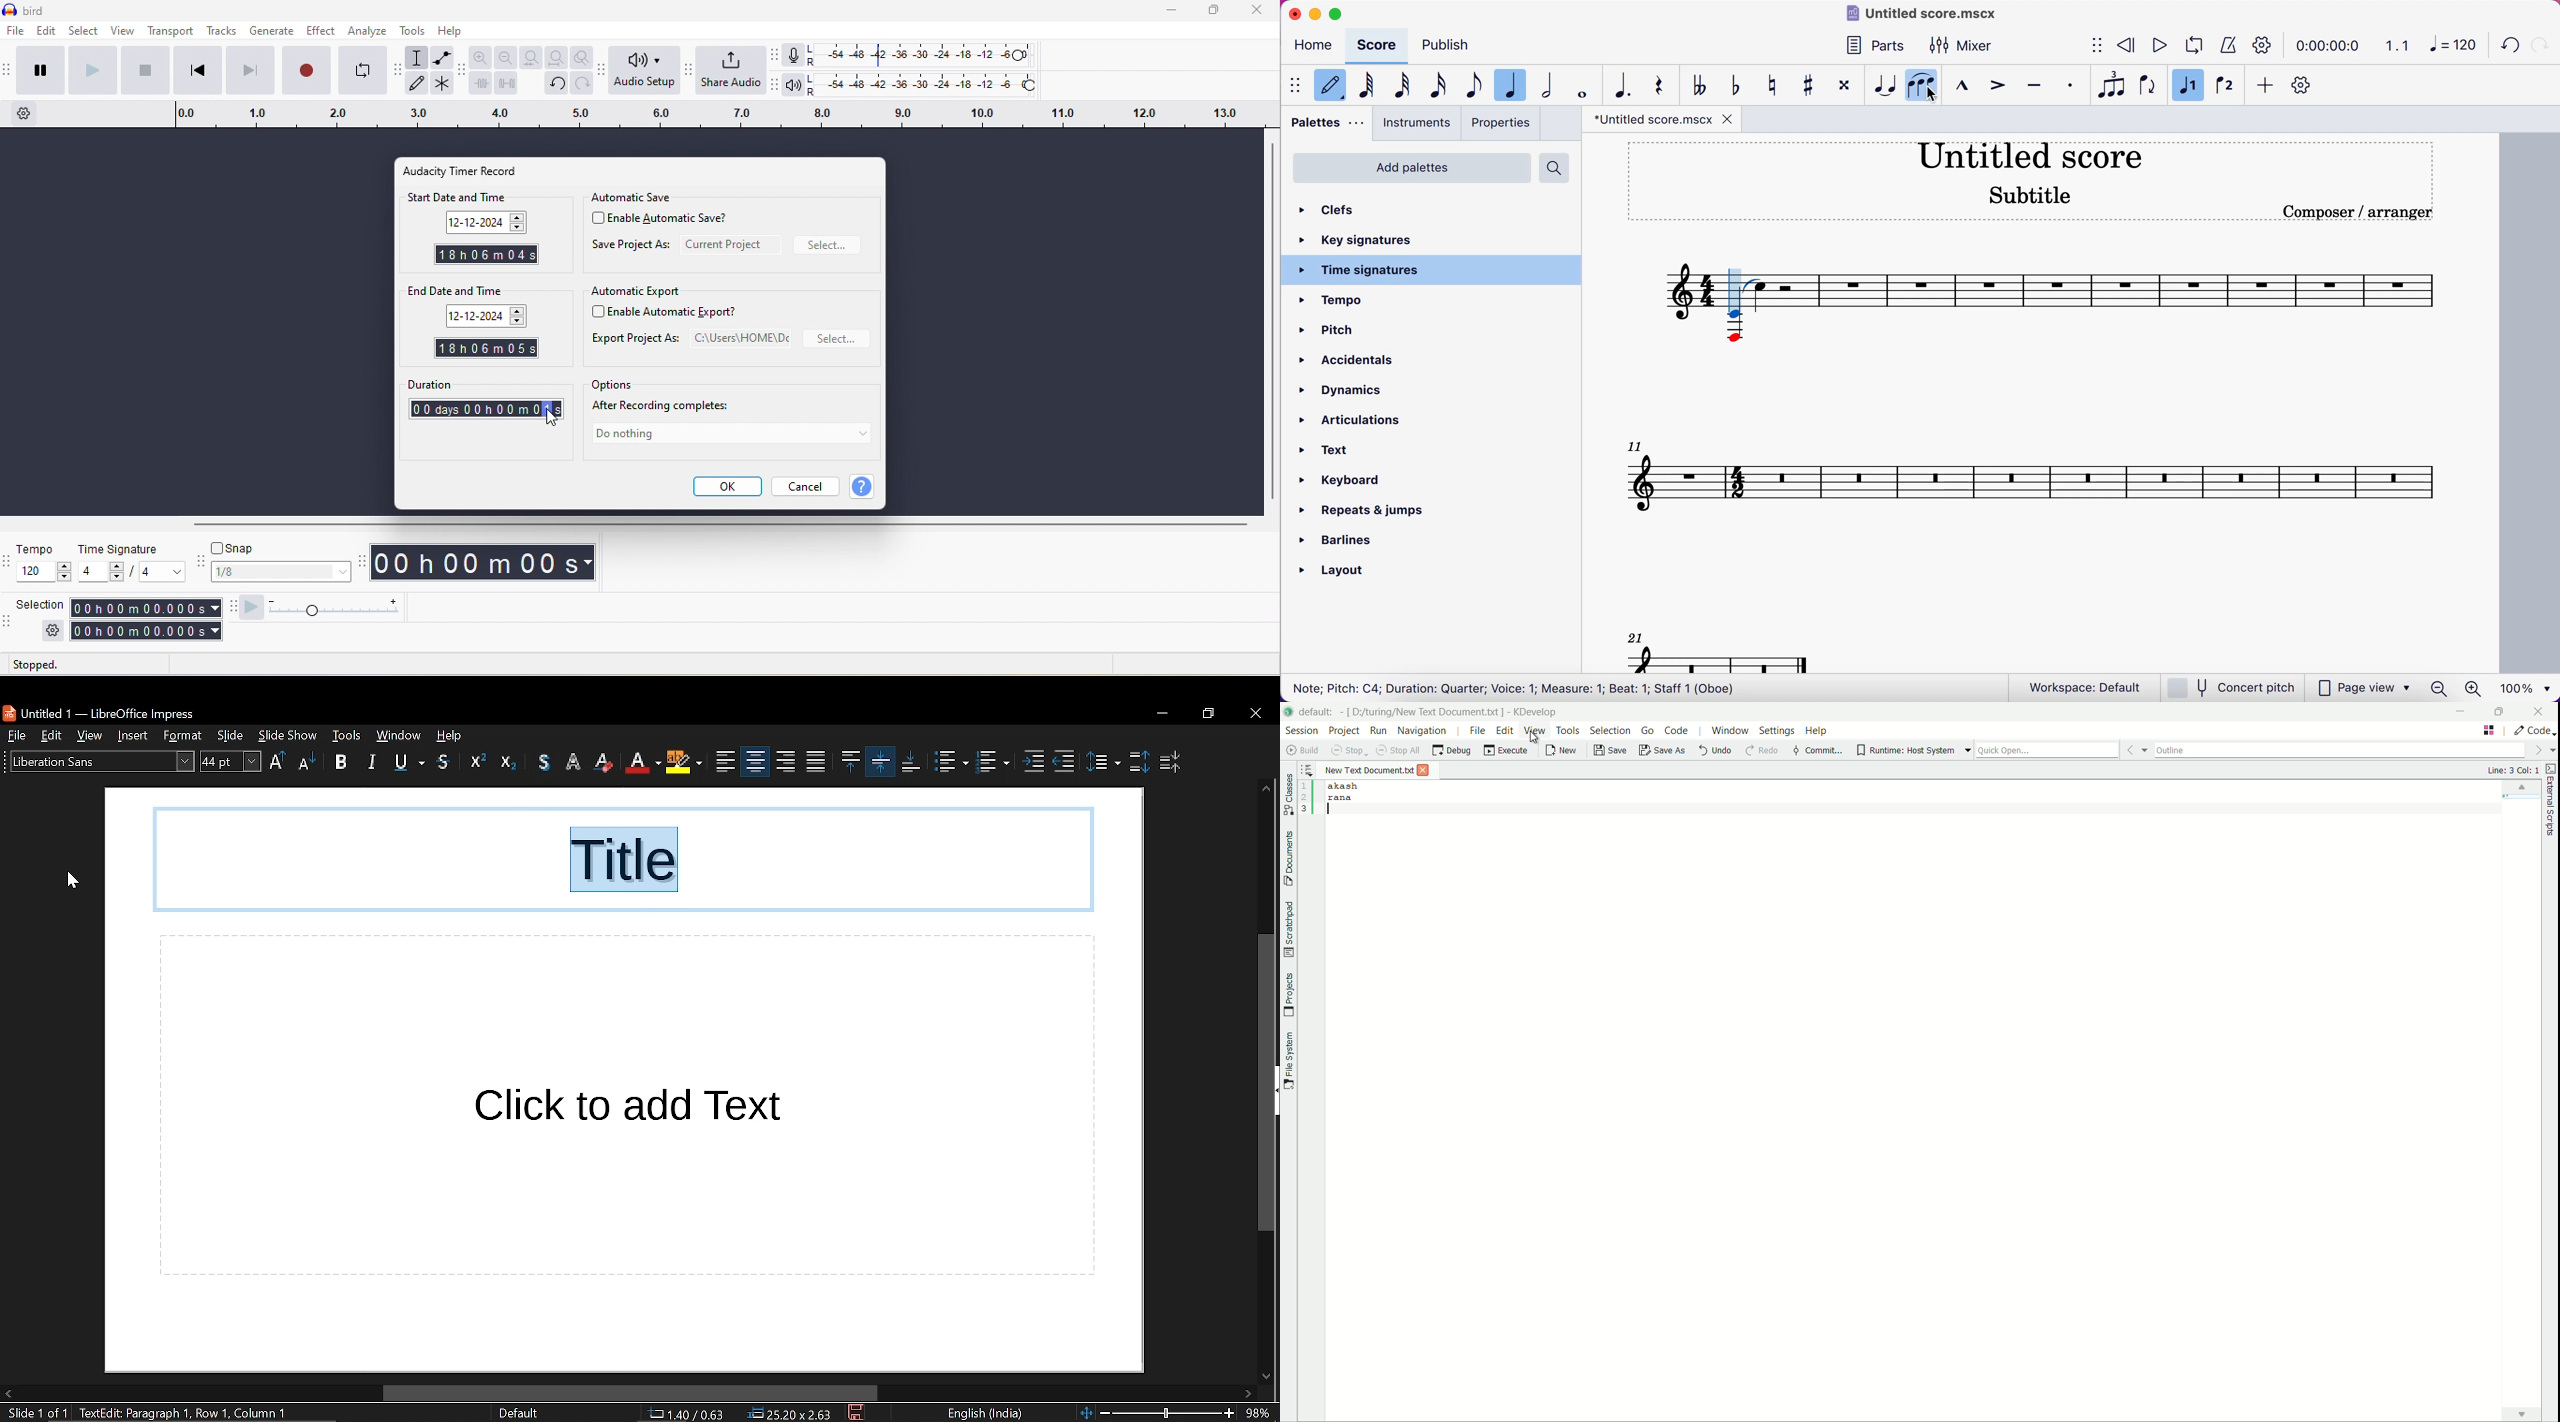  Describe the element at coordinates (1103, 760) in the screenshot. I see `set line spacing` at that location.